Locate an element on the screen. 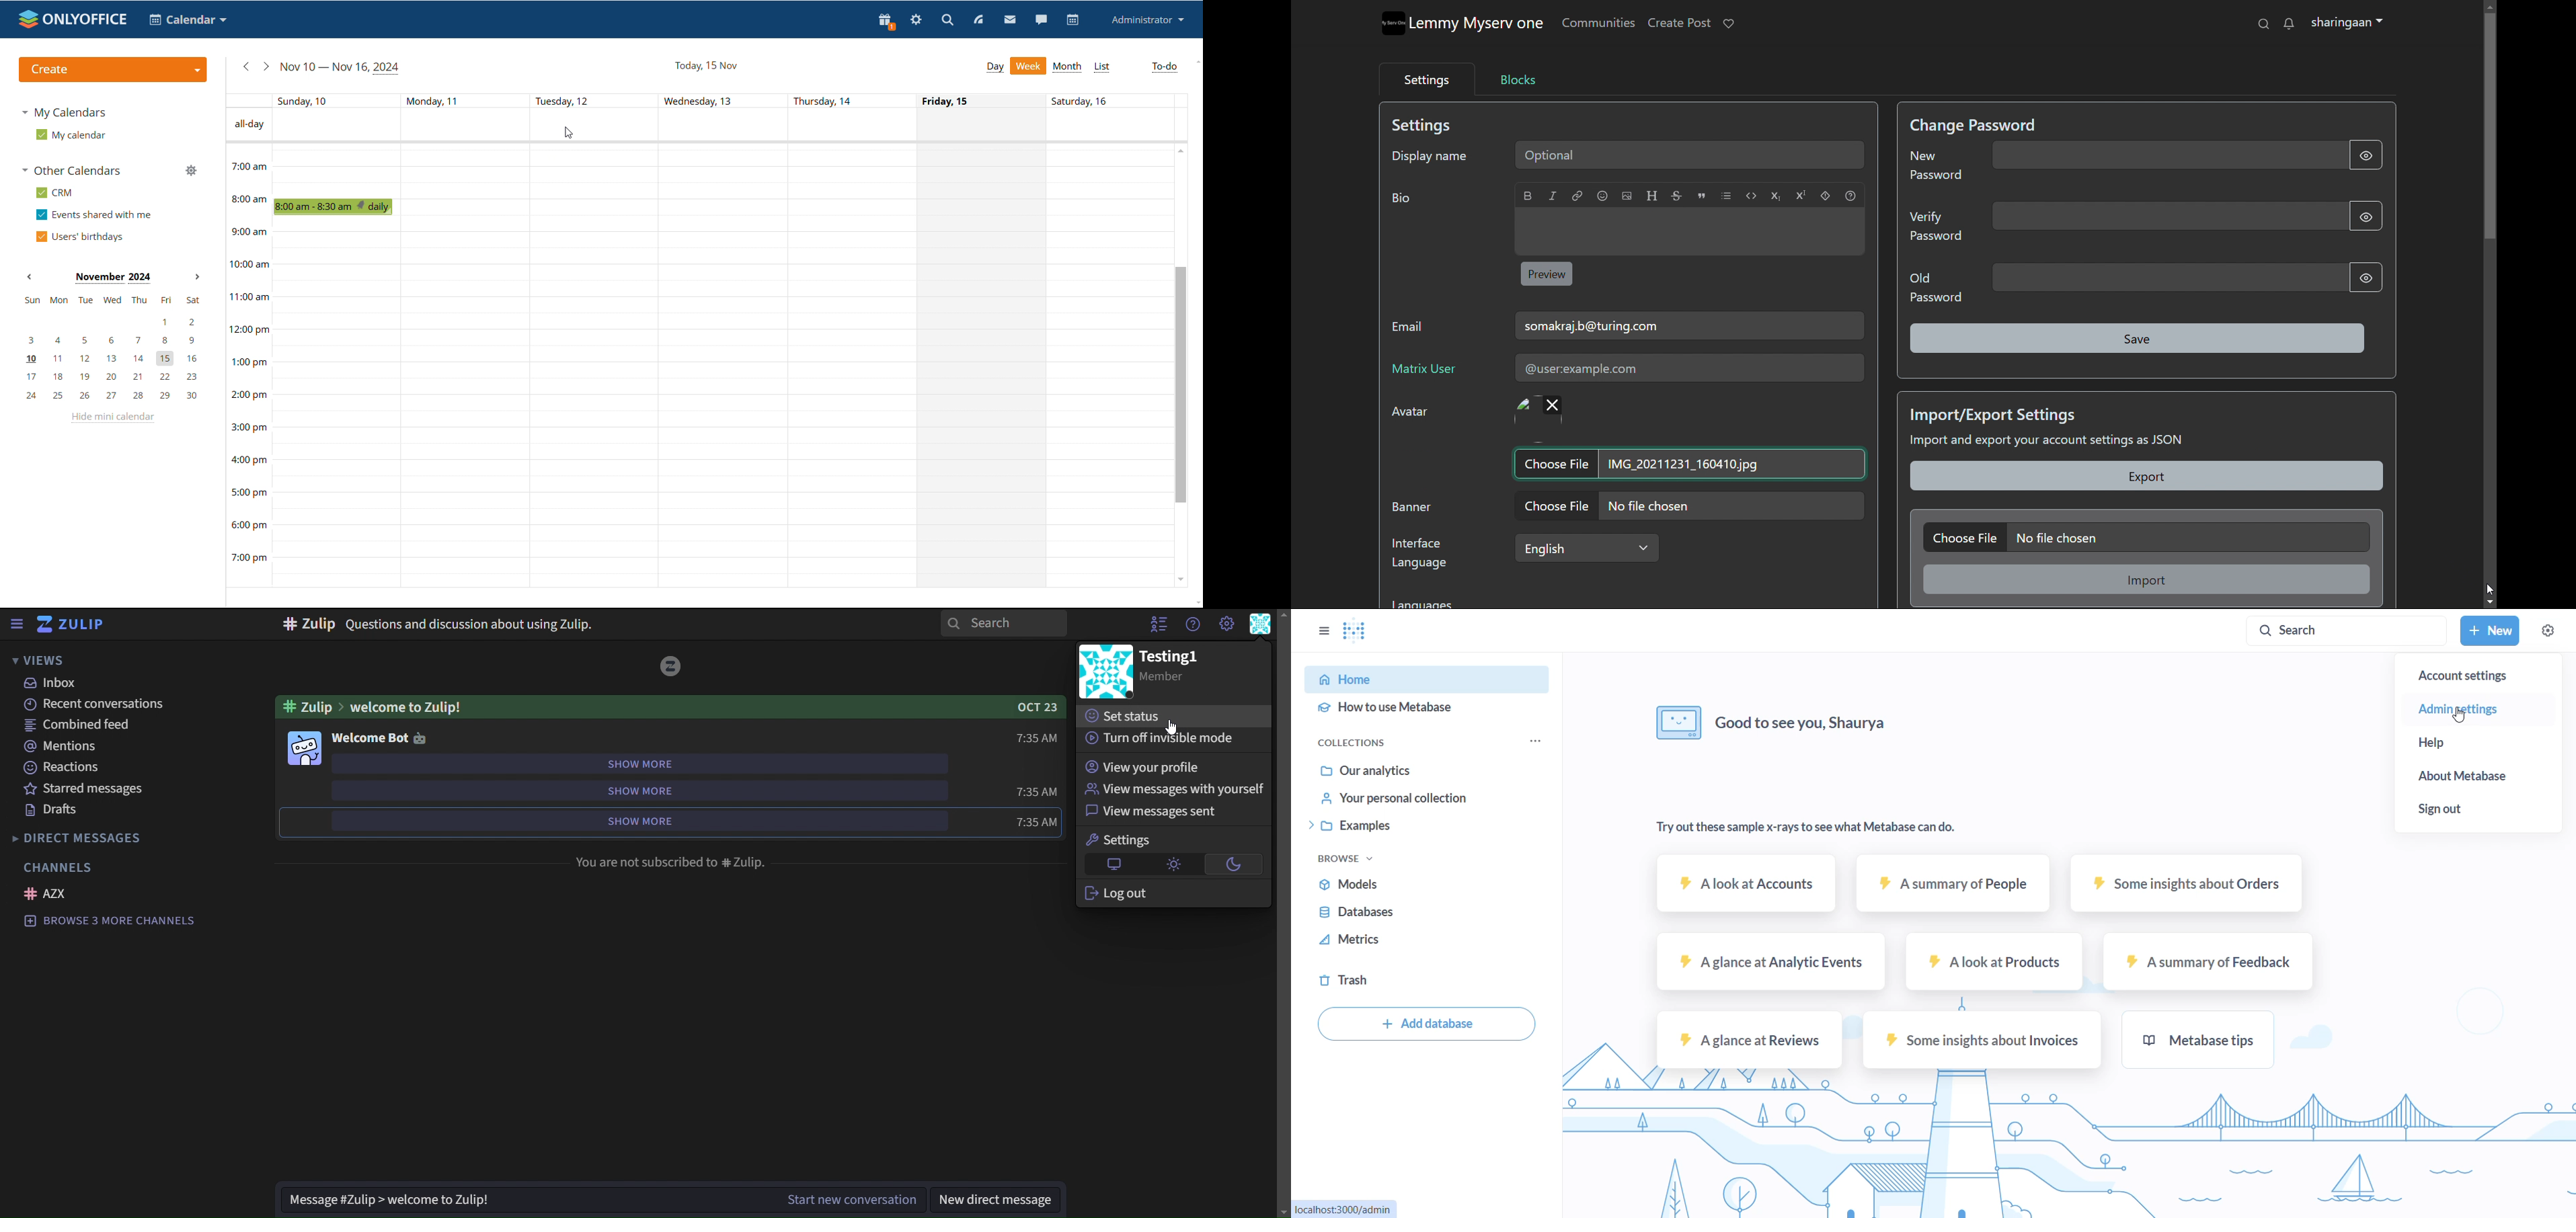 Image resolution: width=2576 pixels, height=1232 pixels. Import and export your account settings as JSON is located at coordinates (2078, 443).